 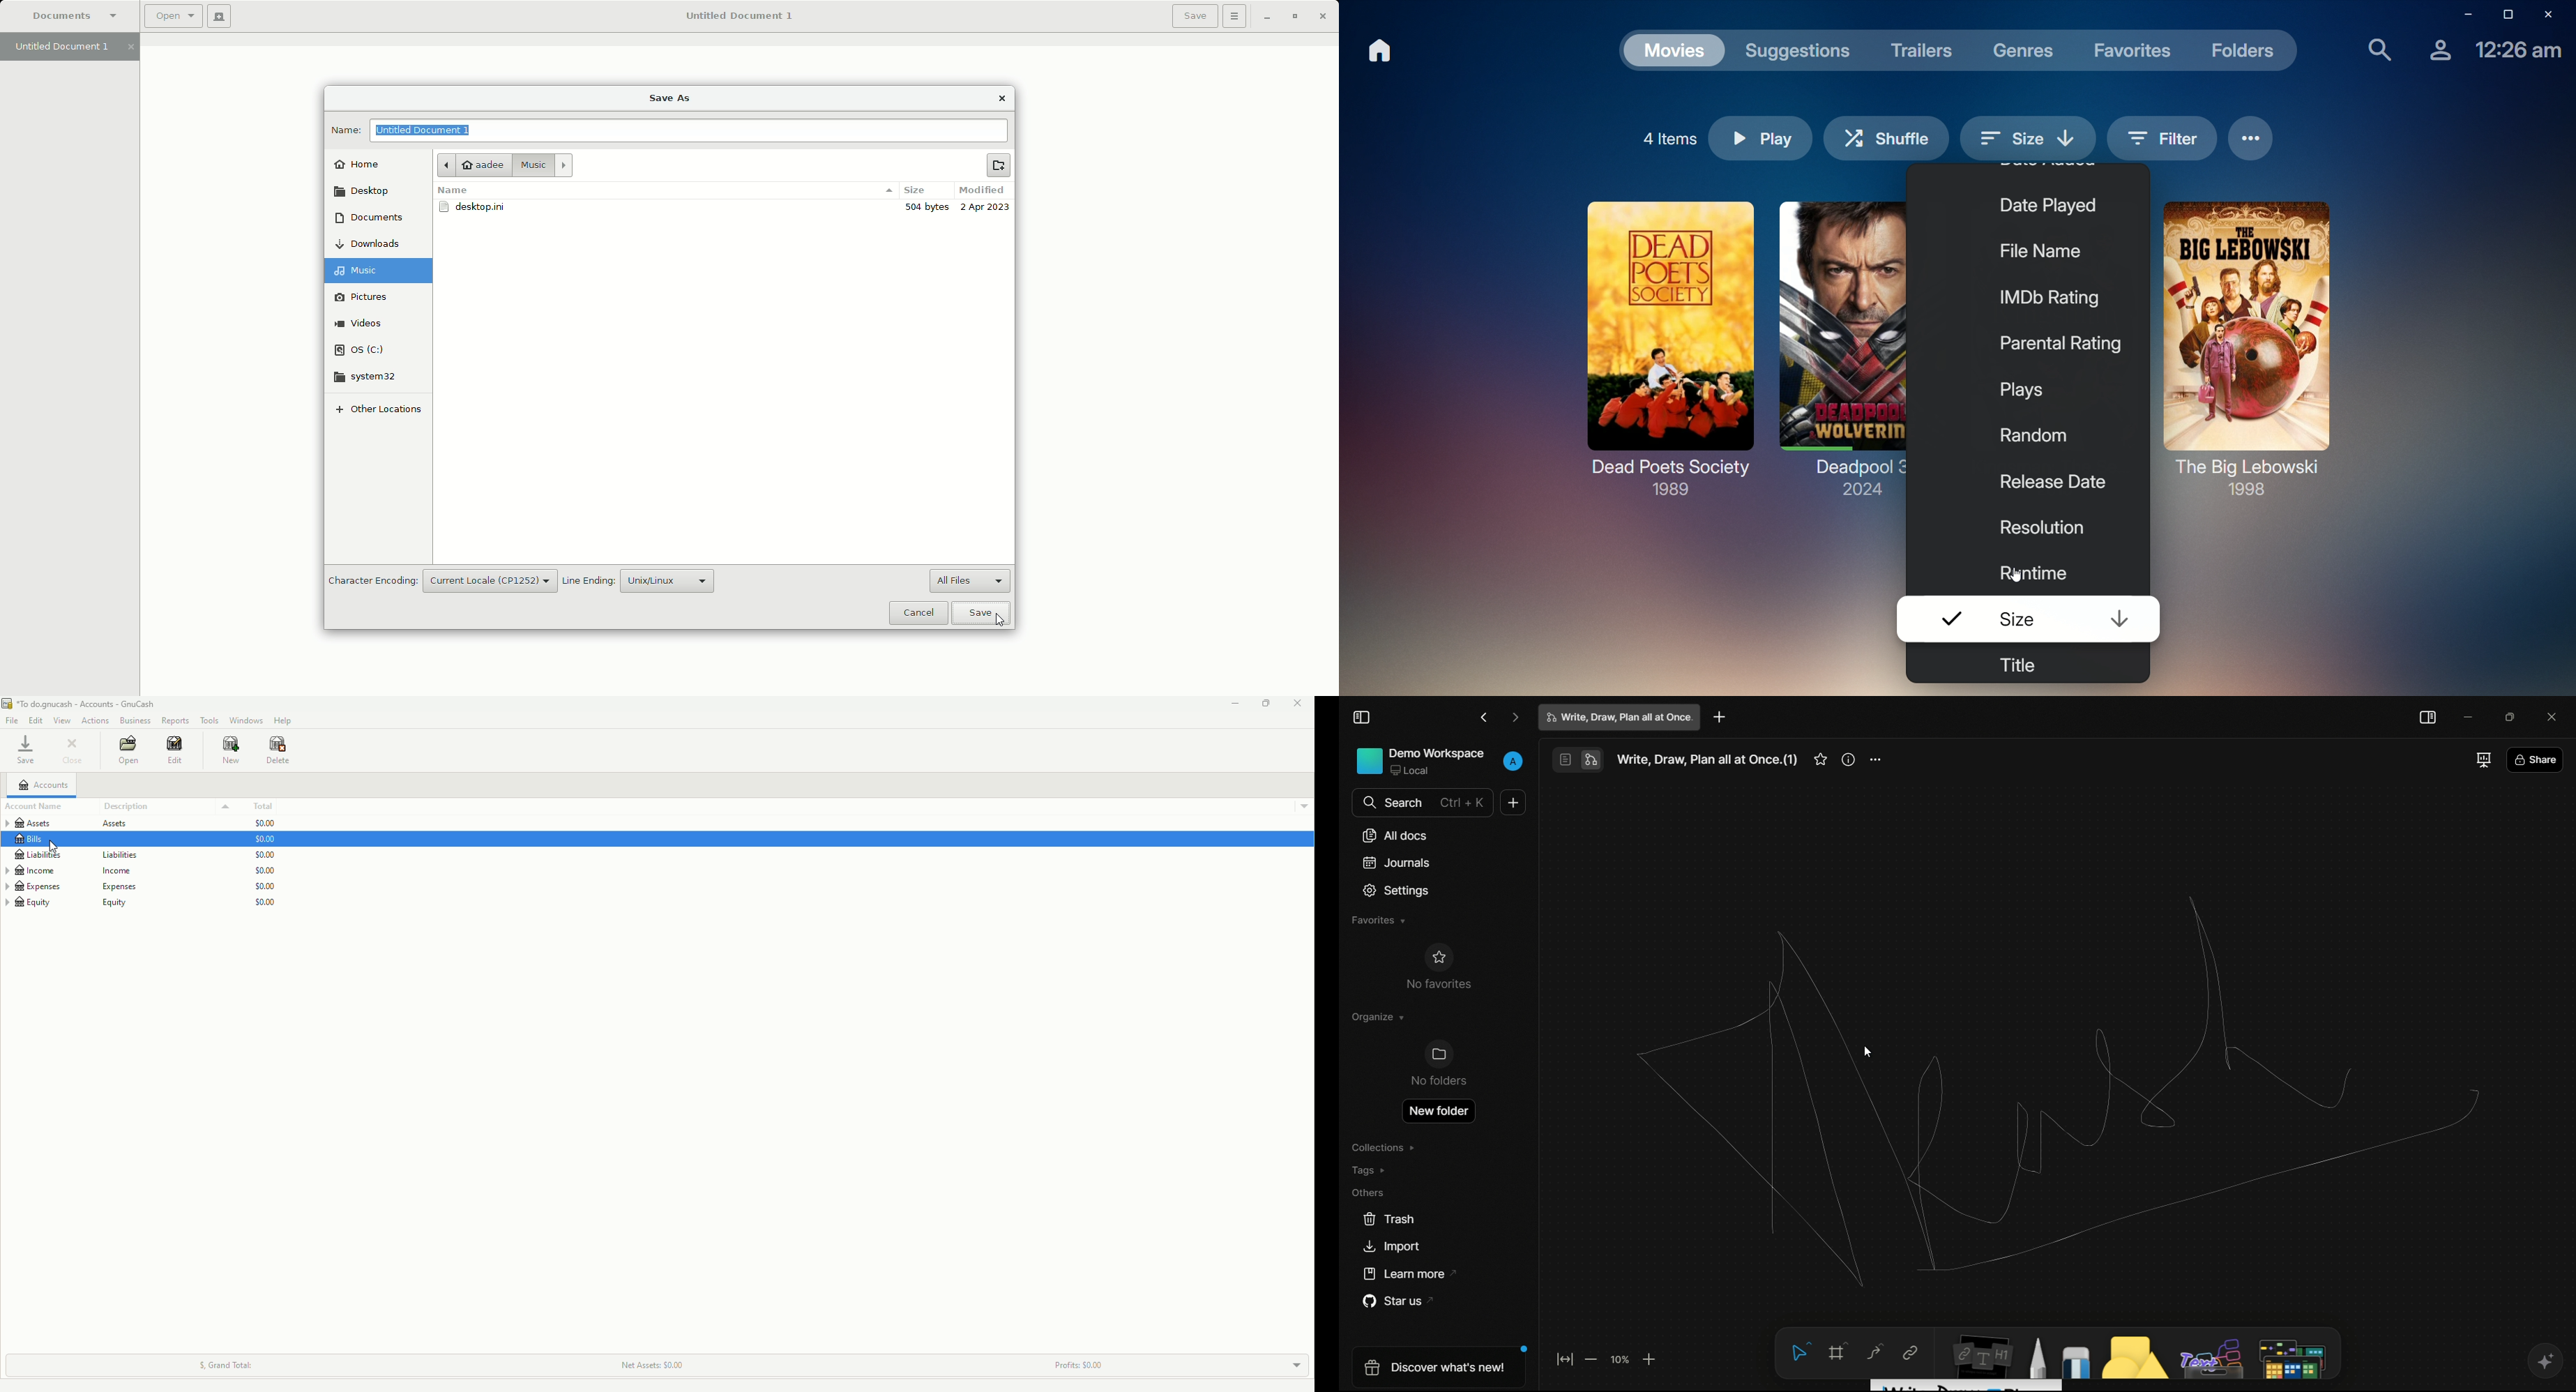 What do you see at coordinates (1849, 759) in the screenshot?
I see `more information` at bounding box center [1849, 759].